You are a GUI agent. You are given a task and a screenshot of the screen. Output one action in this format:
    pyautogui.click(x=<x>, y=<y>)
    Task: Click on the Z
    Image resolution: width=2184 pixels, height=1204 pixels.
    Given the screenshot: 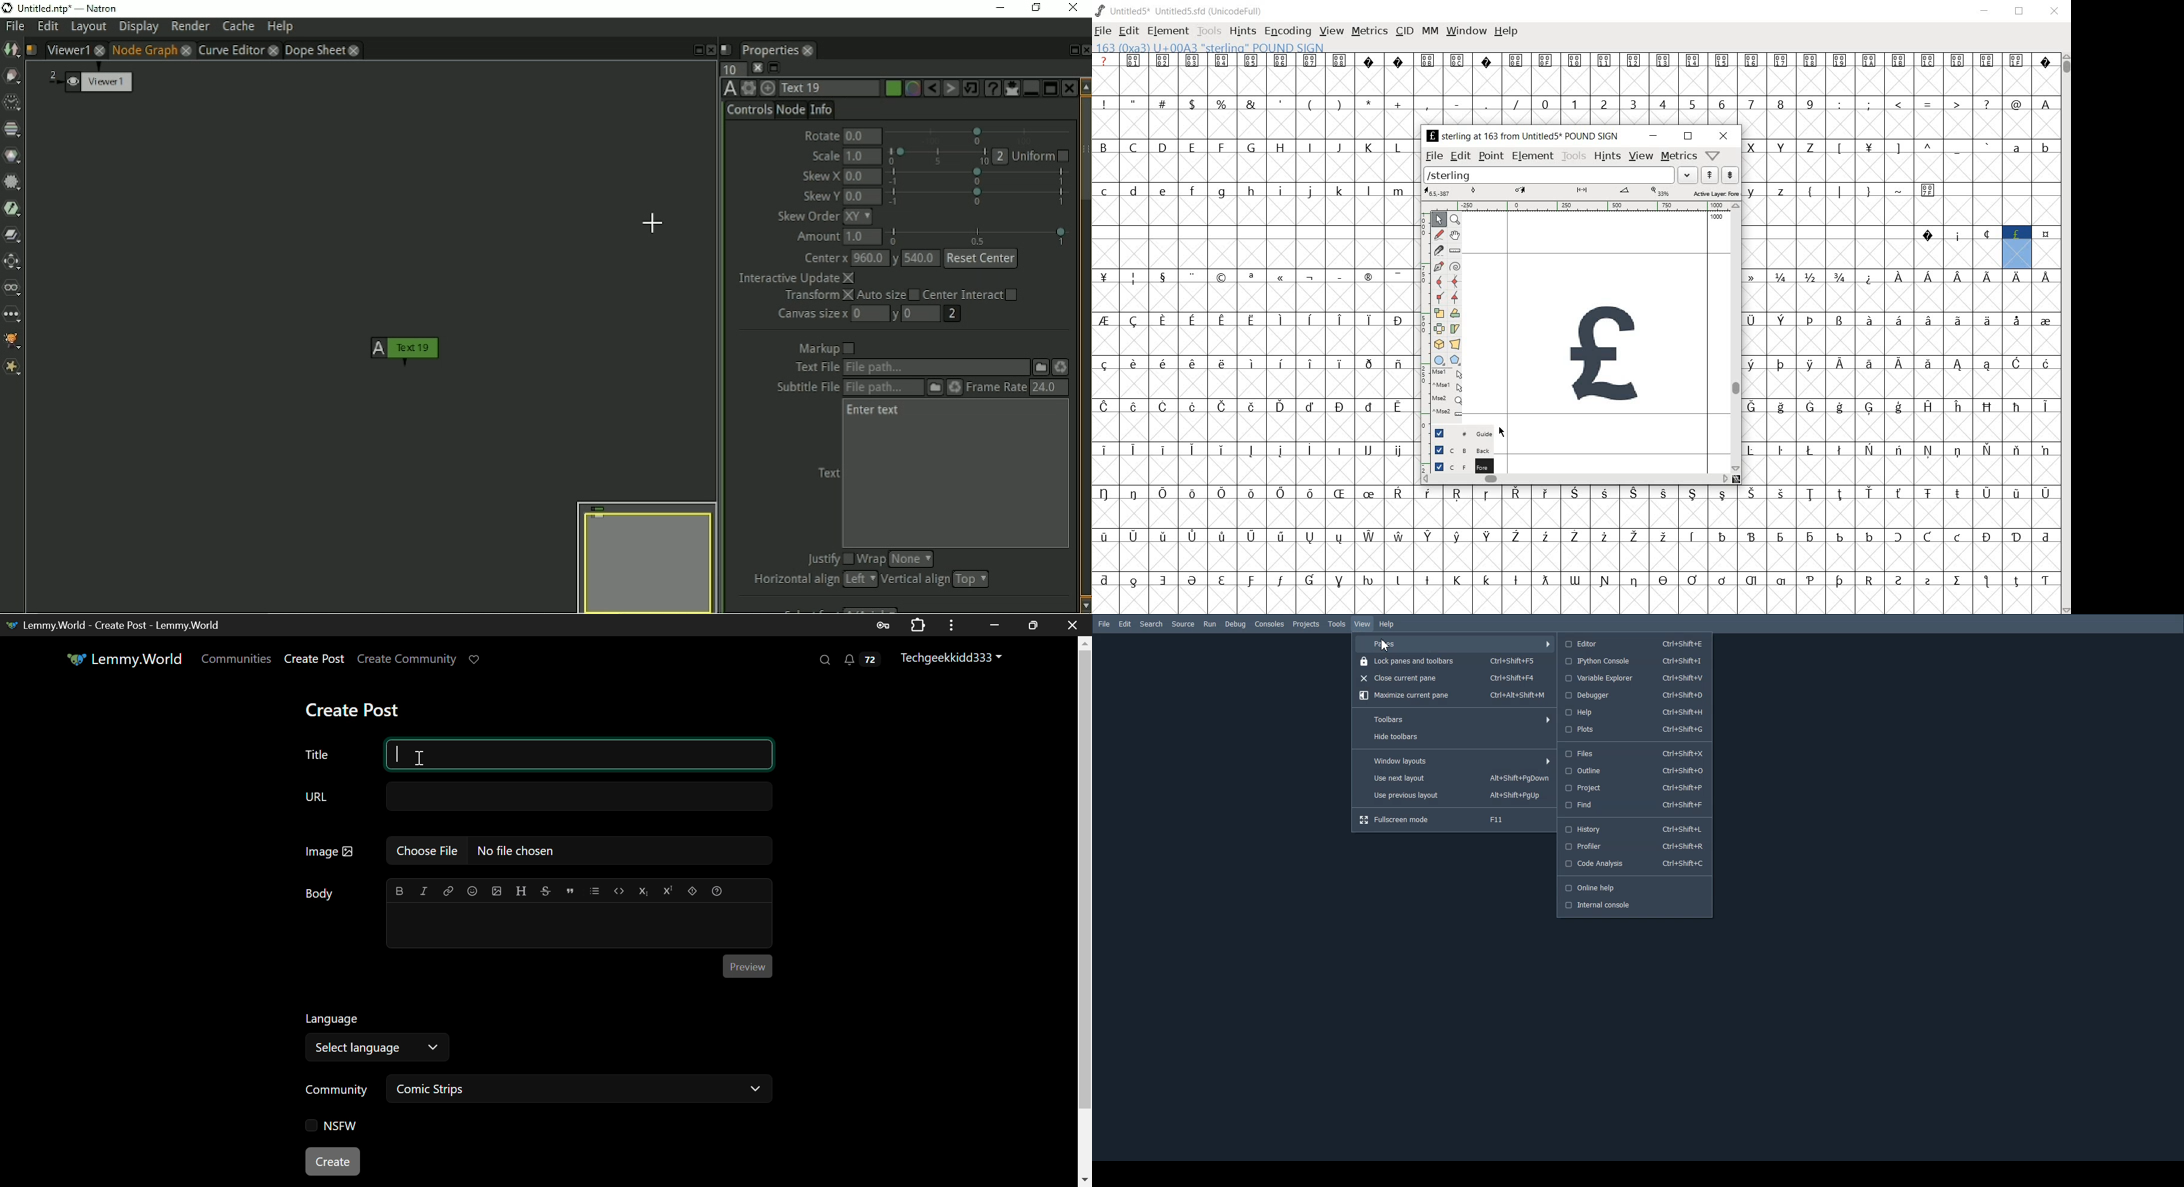 What is the action you would take?
    pyautogui.click(x=1811, y=148)
    